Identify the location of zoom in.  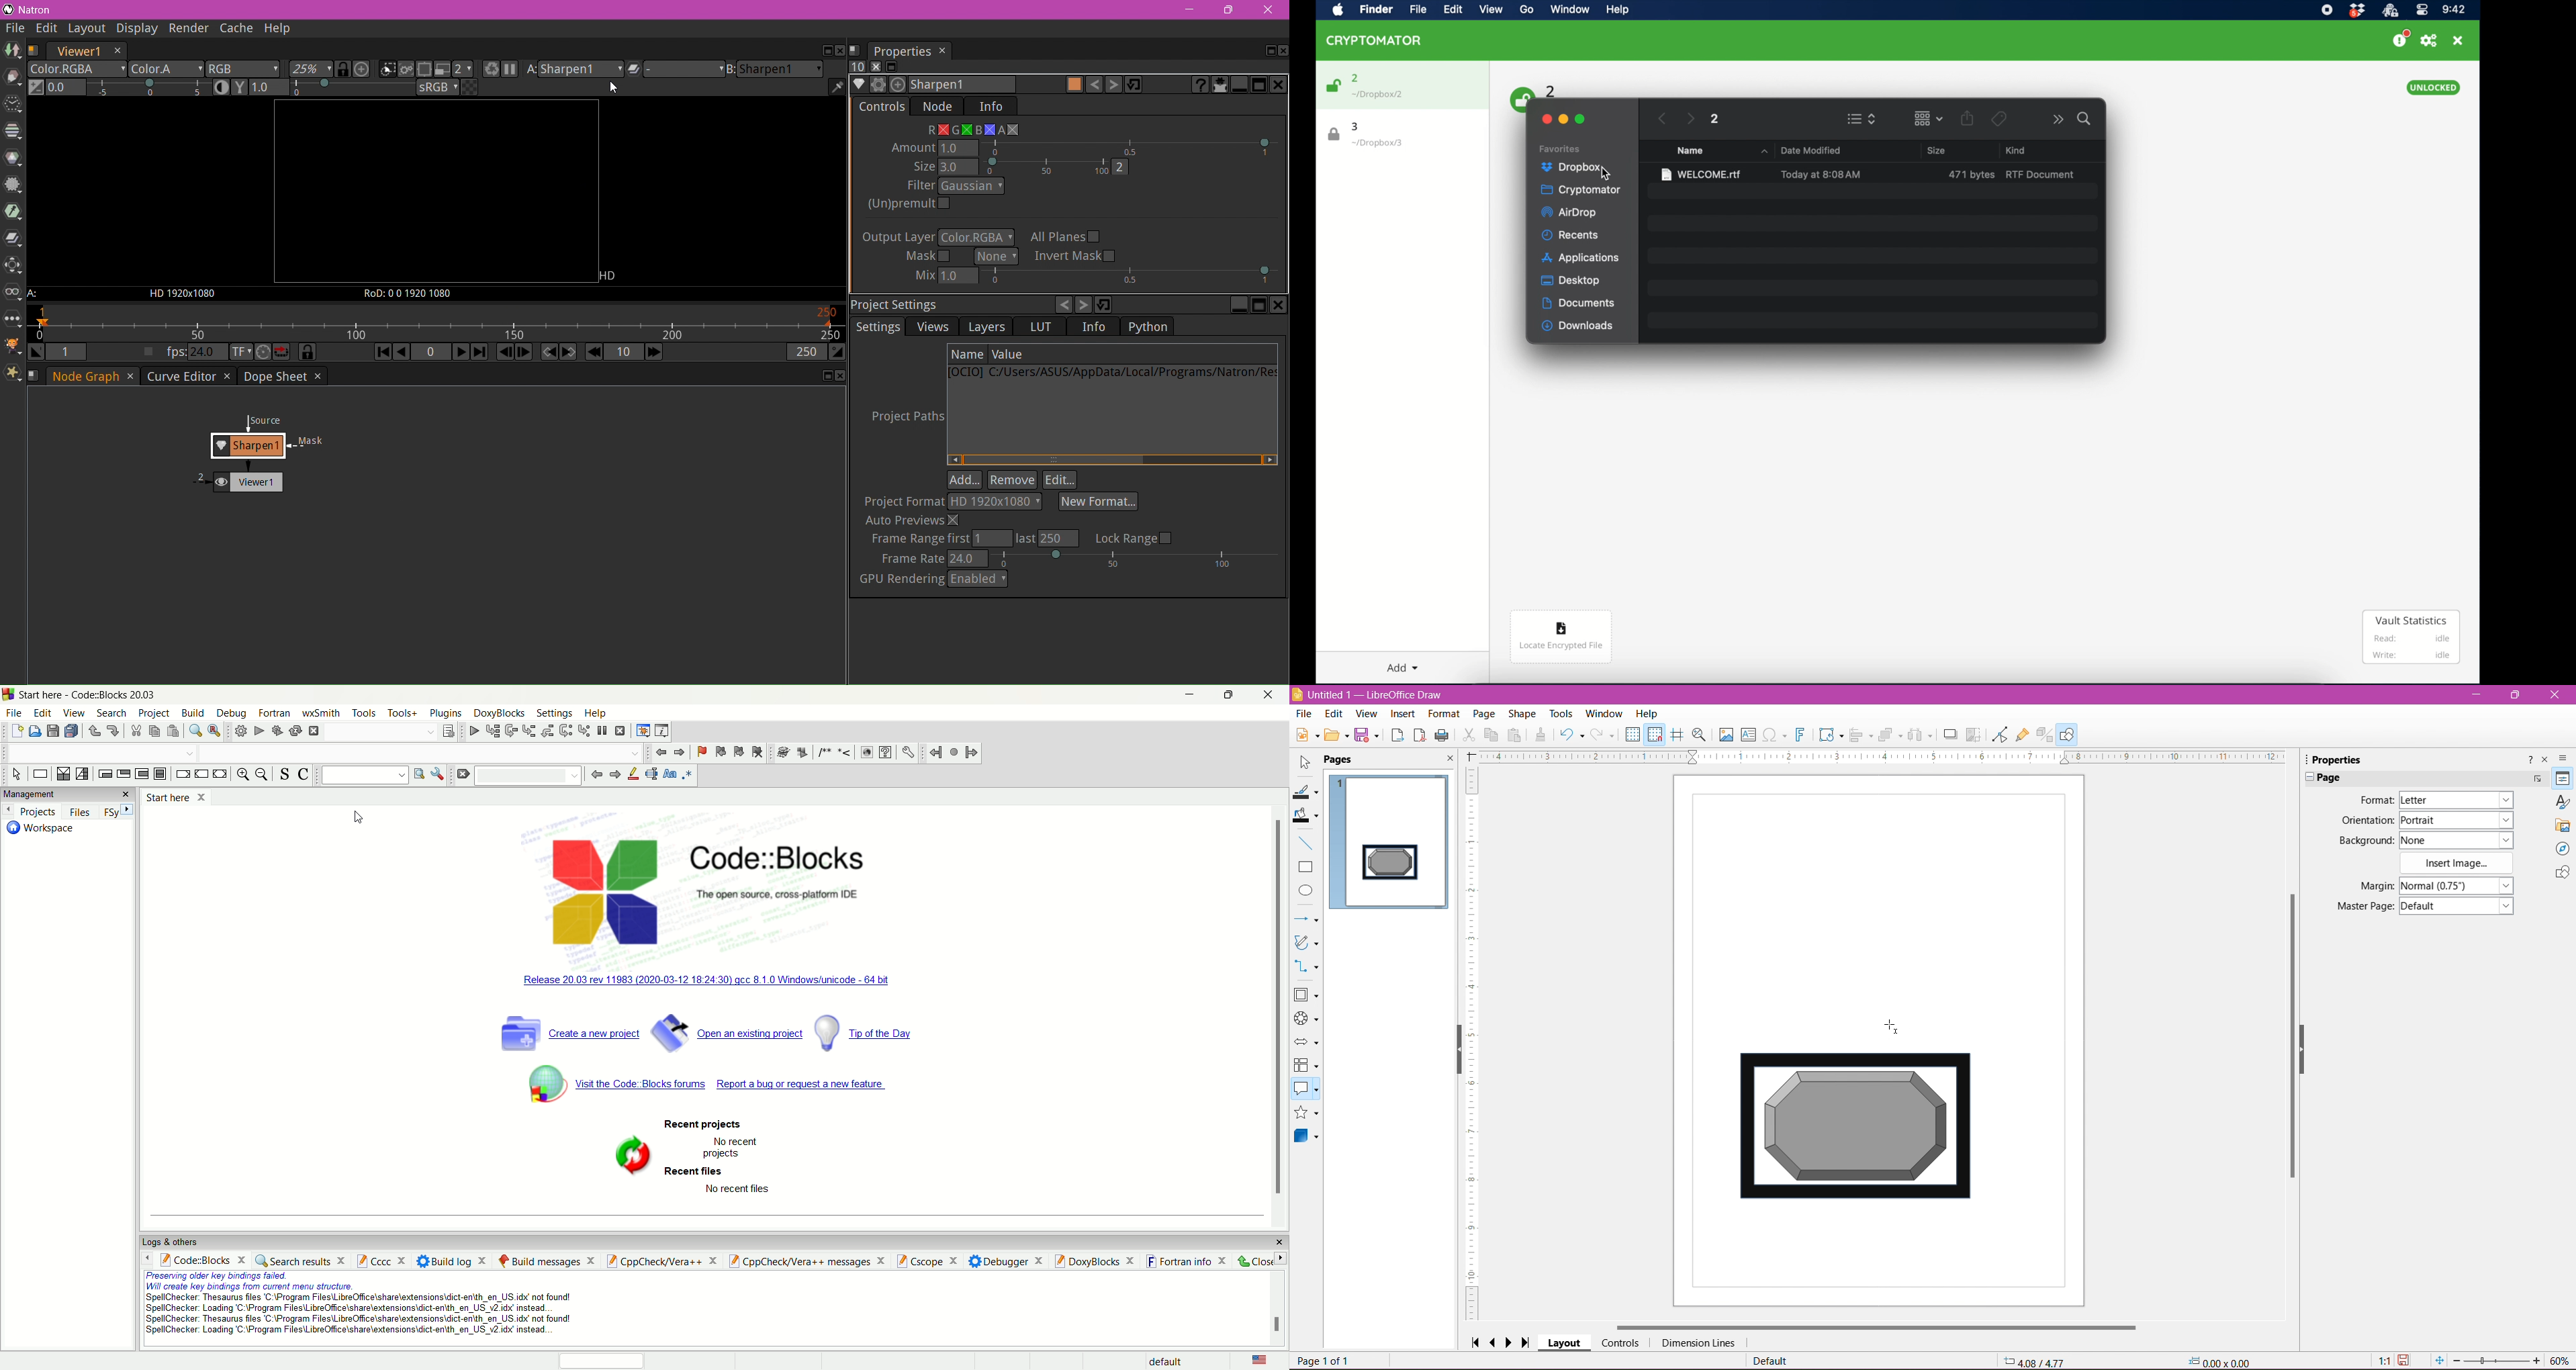
(242, 776).